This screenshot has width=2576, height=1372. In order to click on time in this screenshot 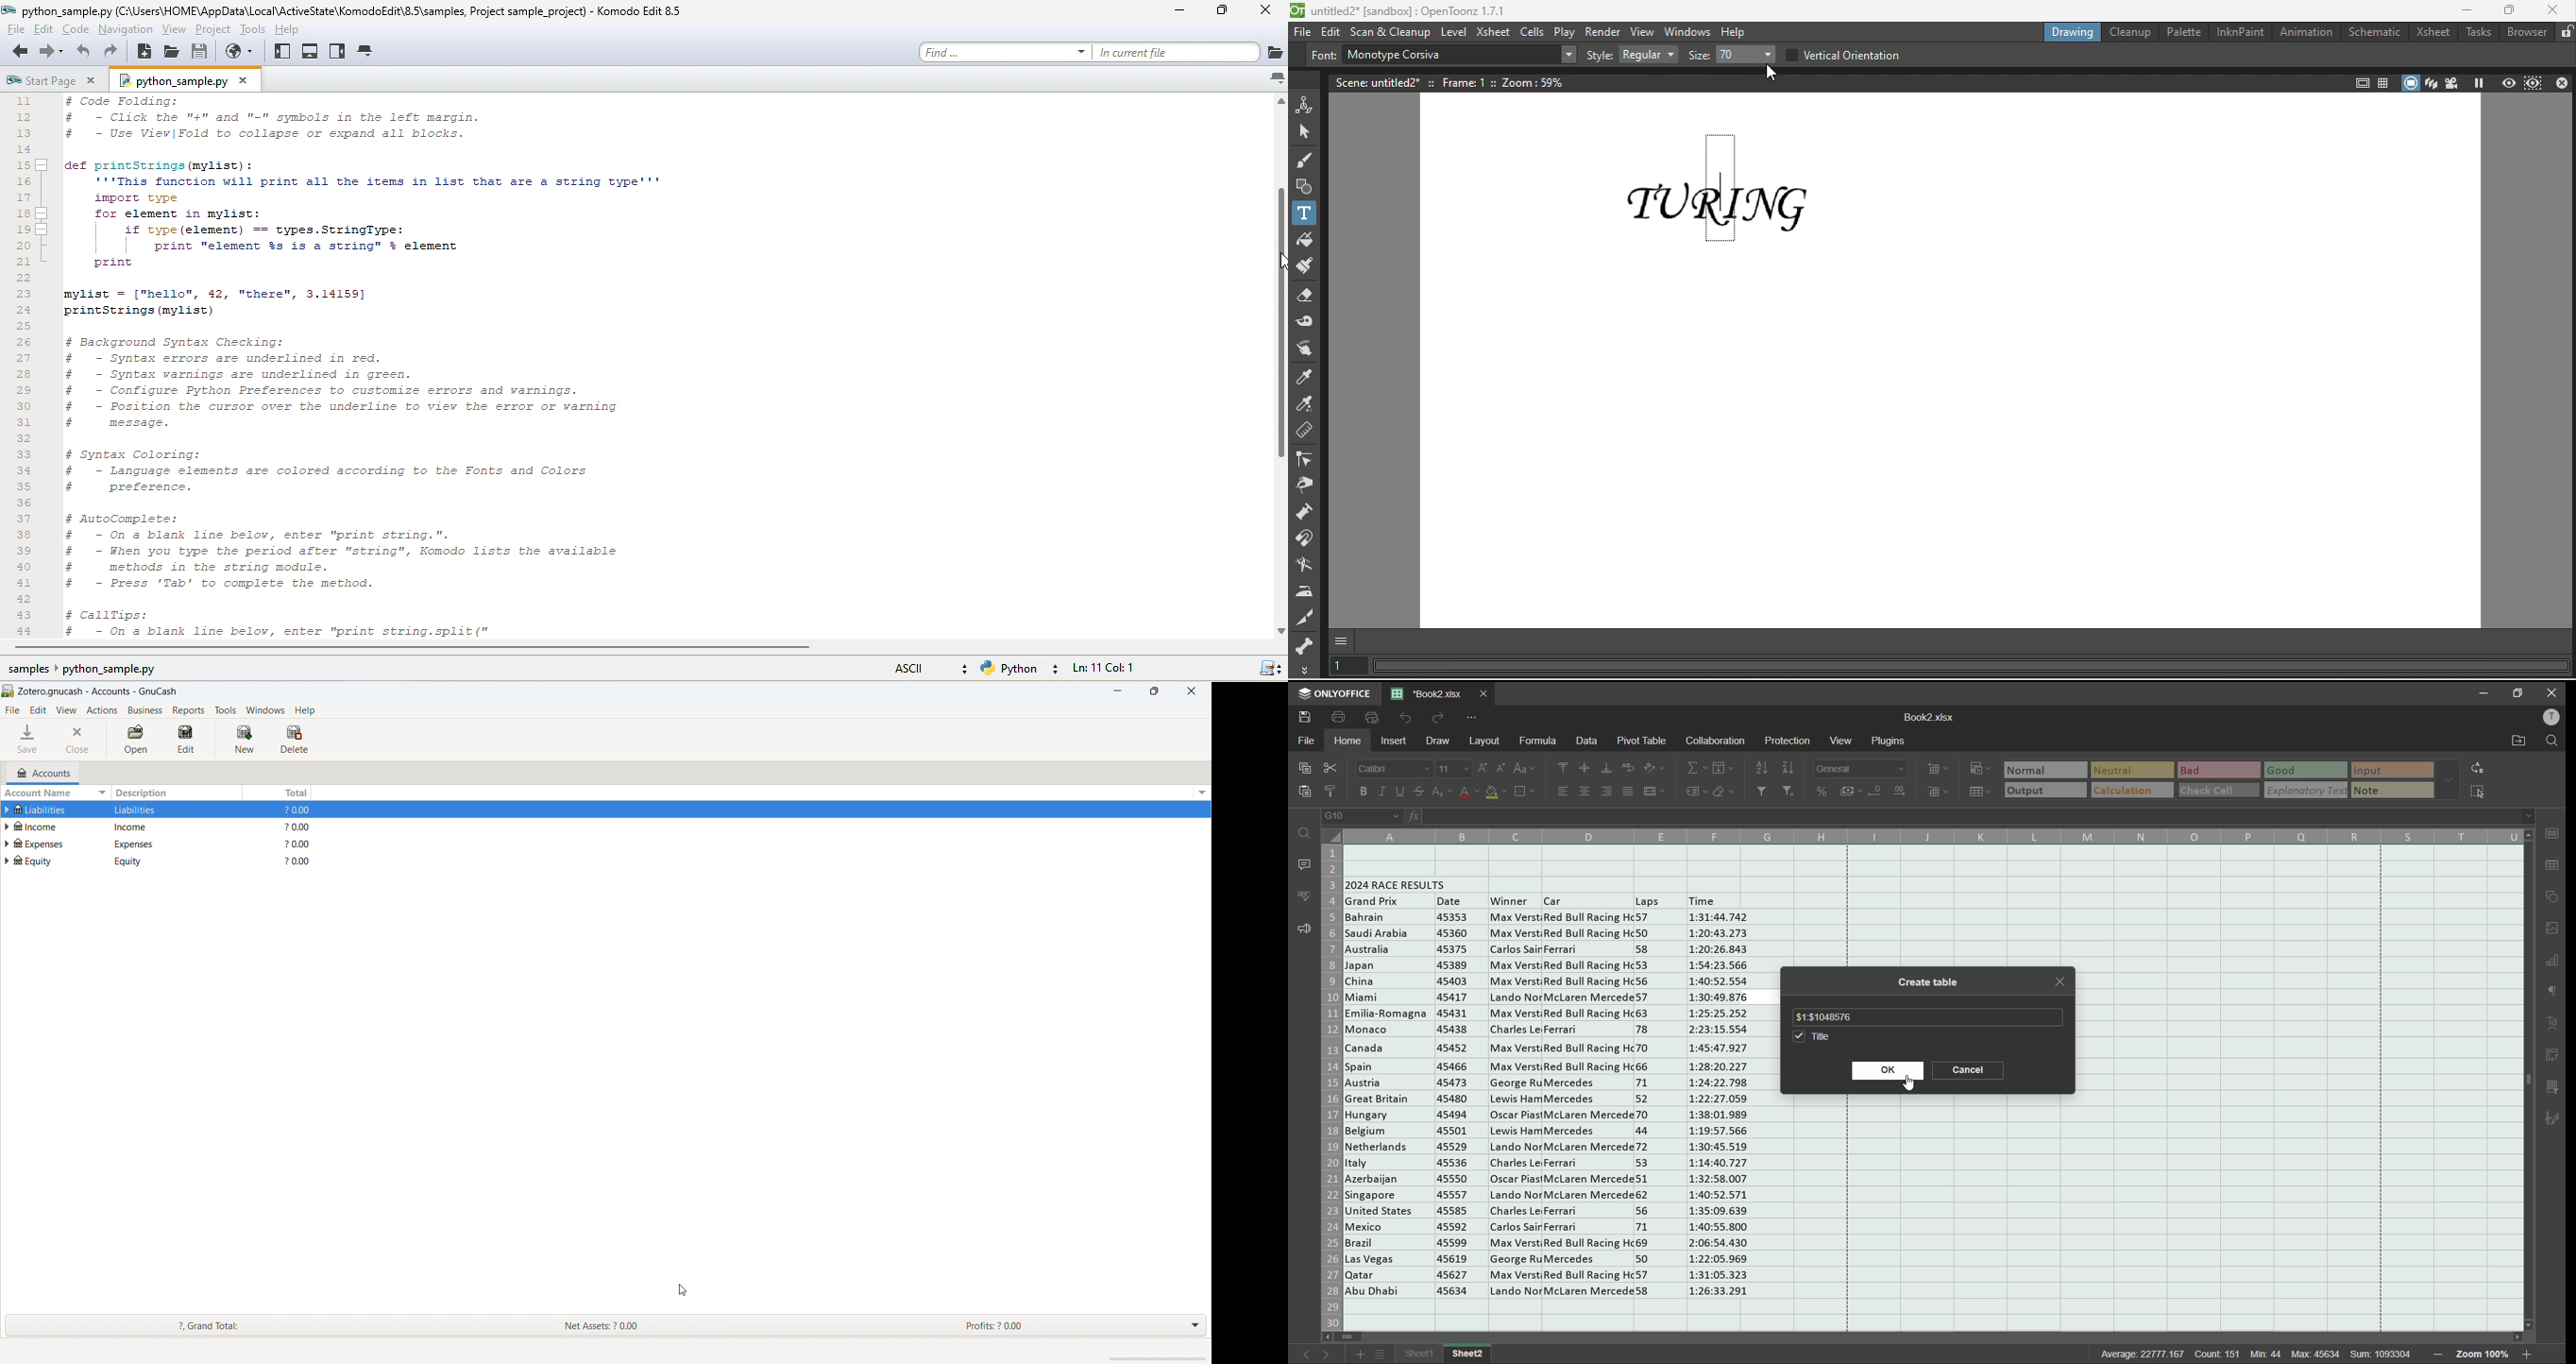, I will do `click(1706, 901)`.